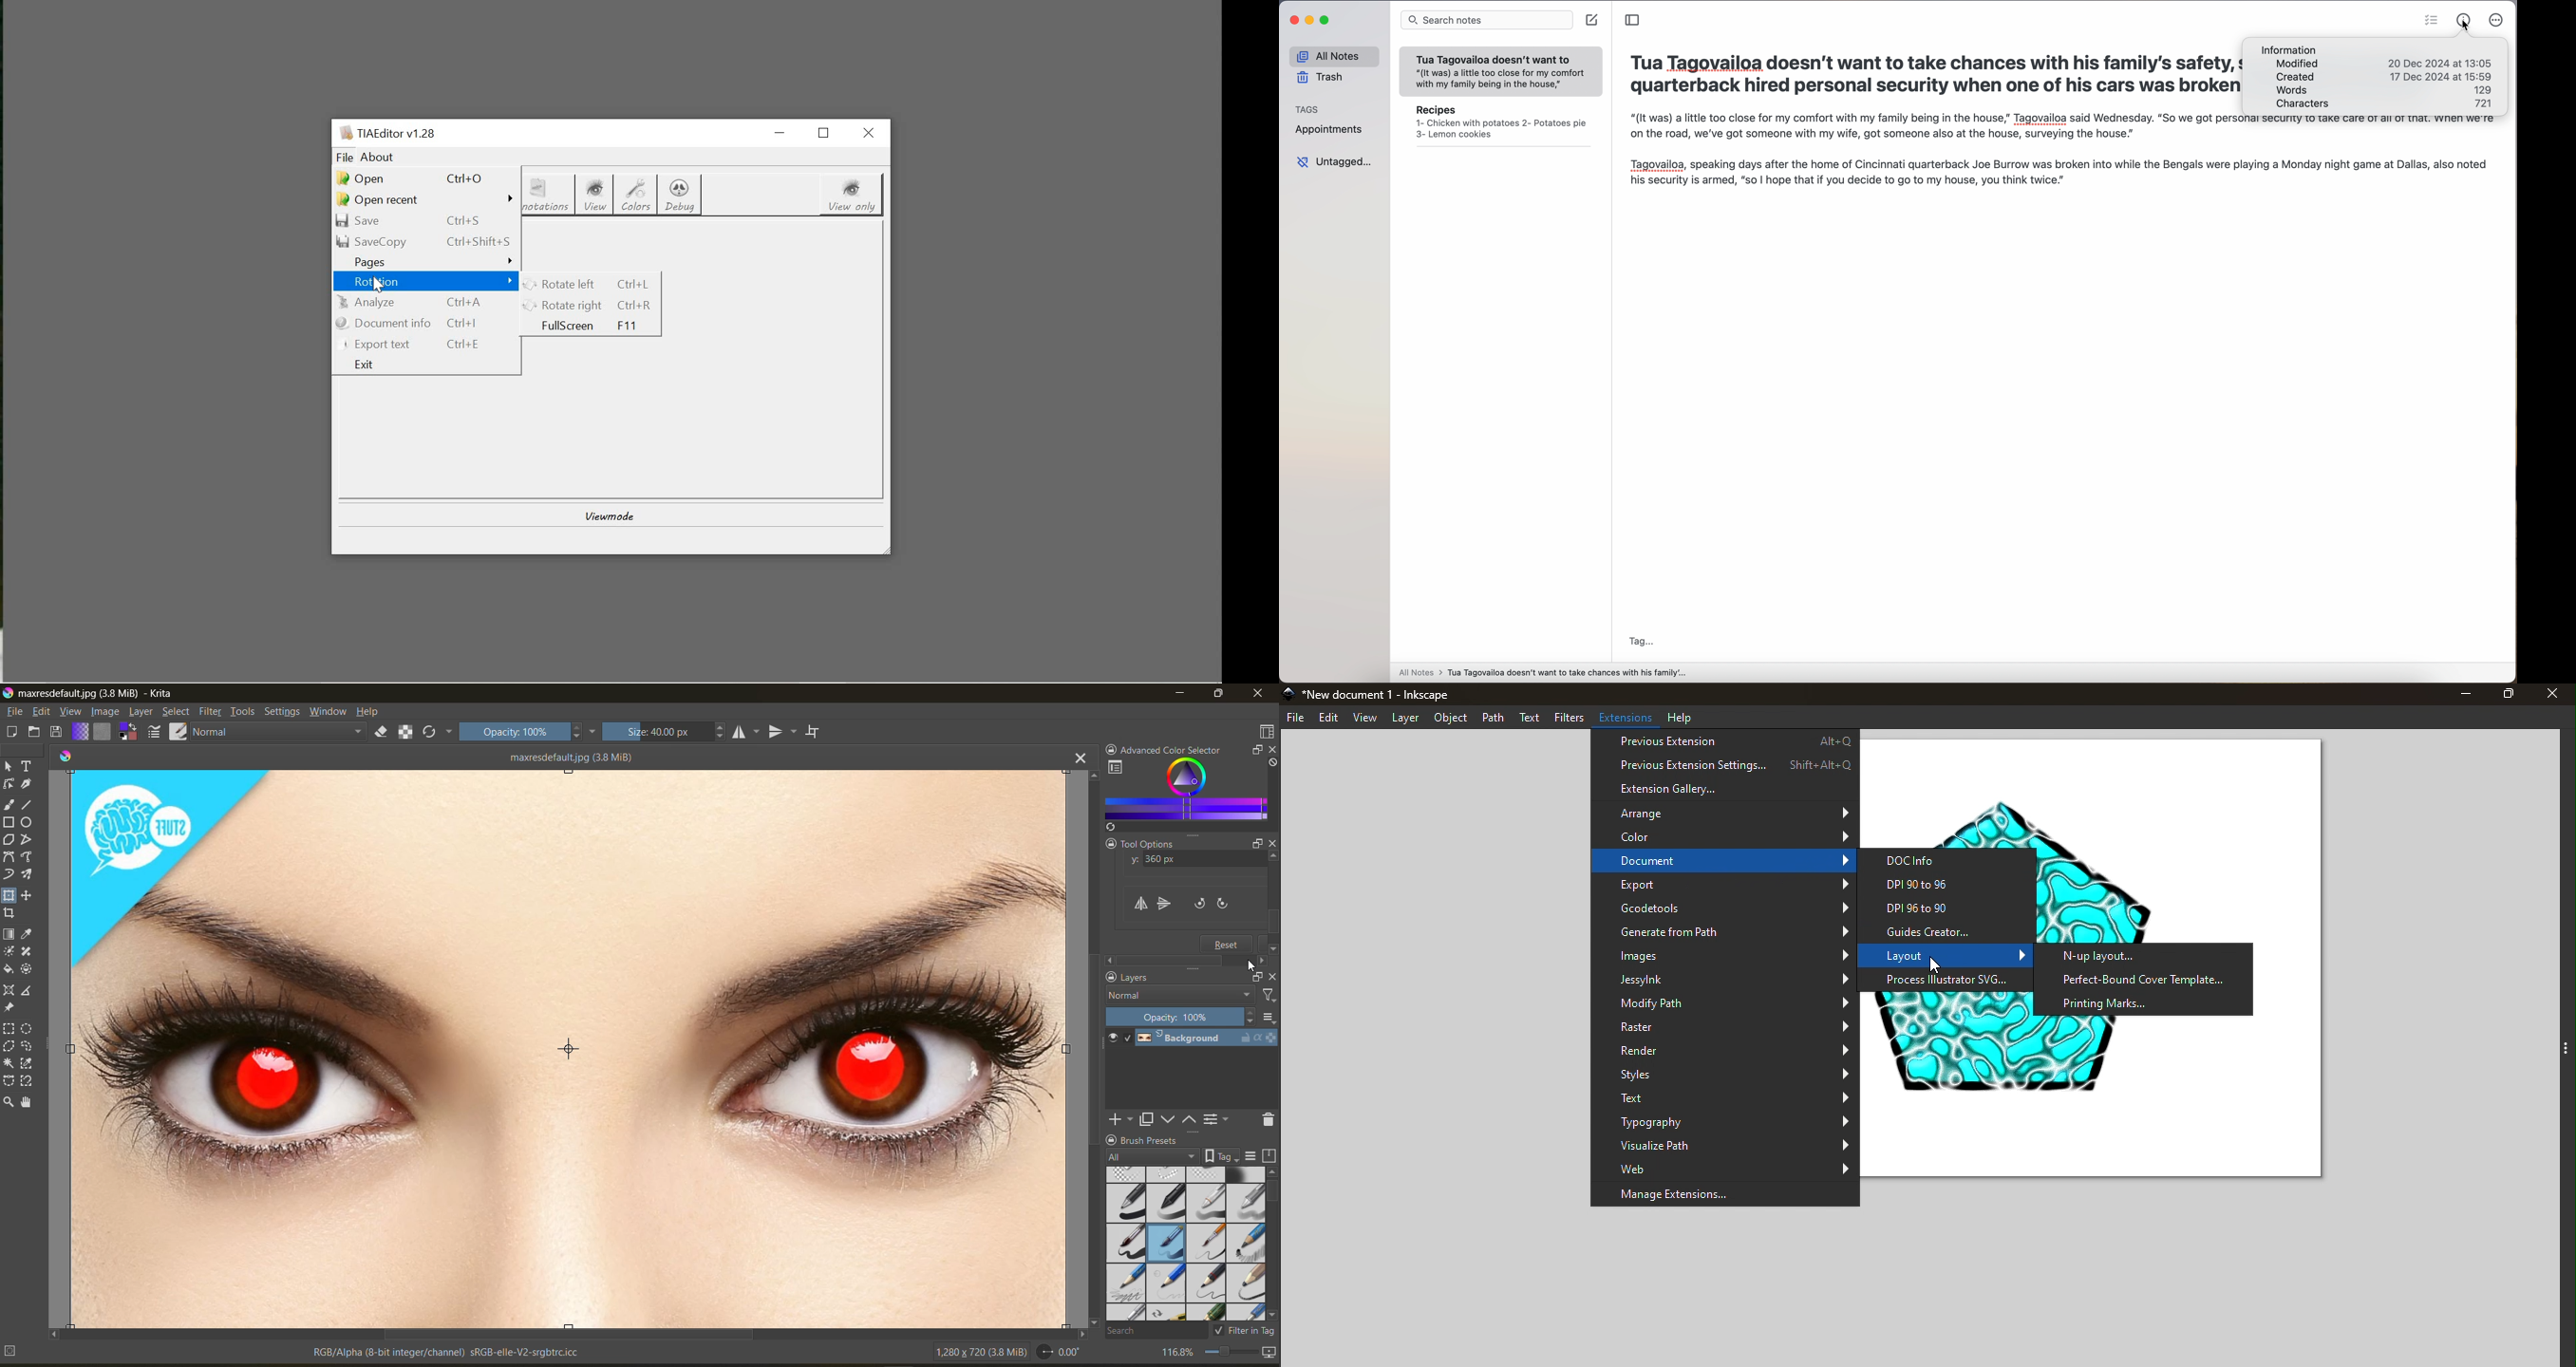 The image size is (2576, 1372). I want to click on Manage Extensions..., so click(1724, 1195).